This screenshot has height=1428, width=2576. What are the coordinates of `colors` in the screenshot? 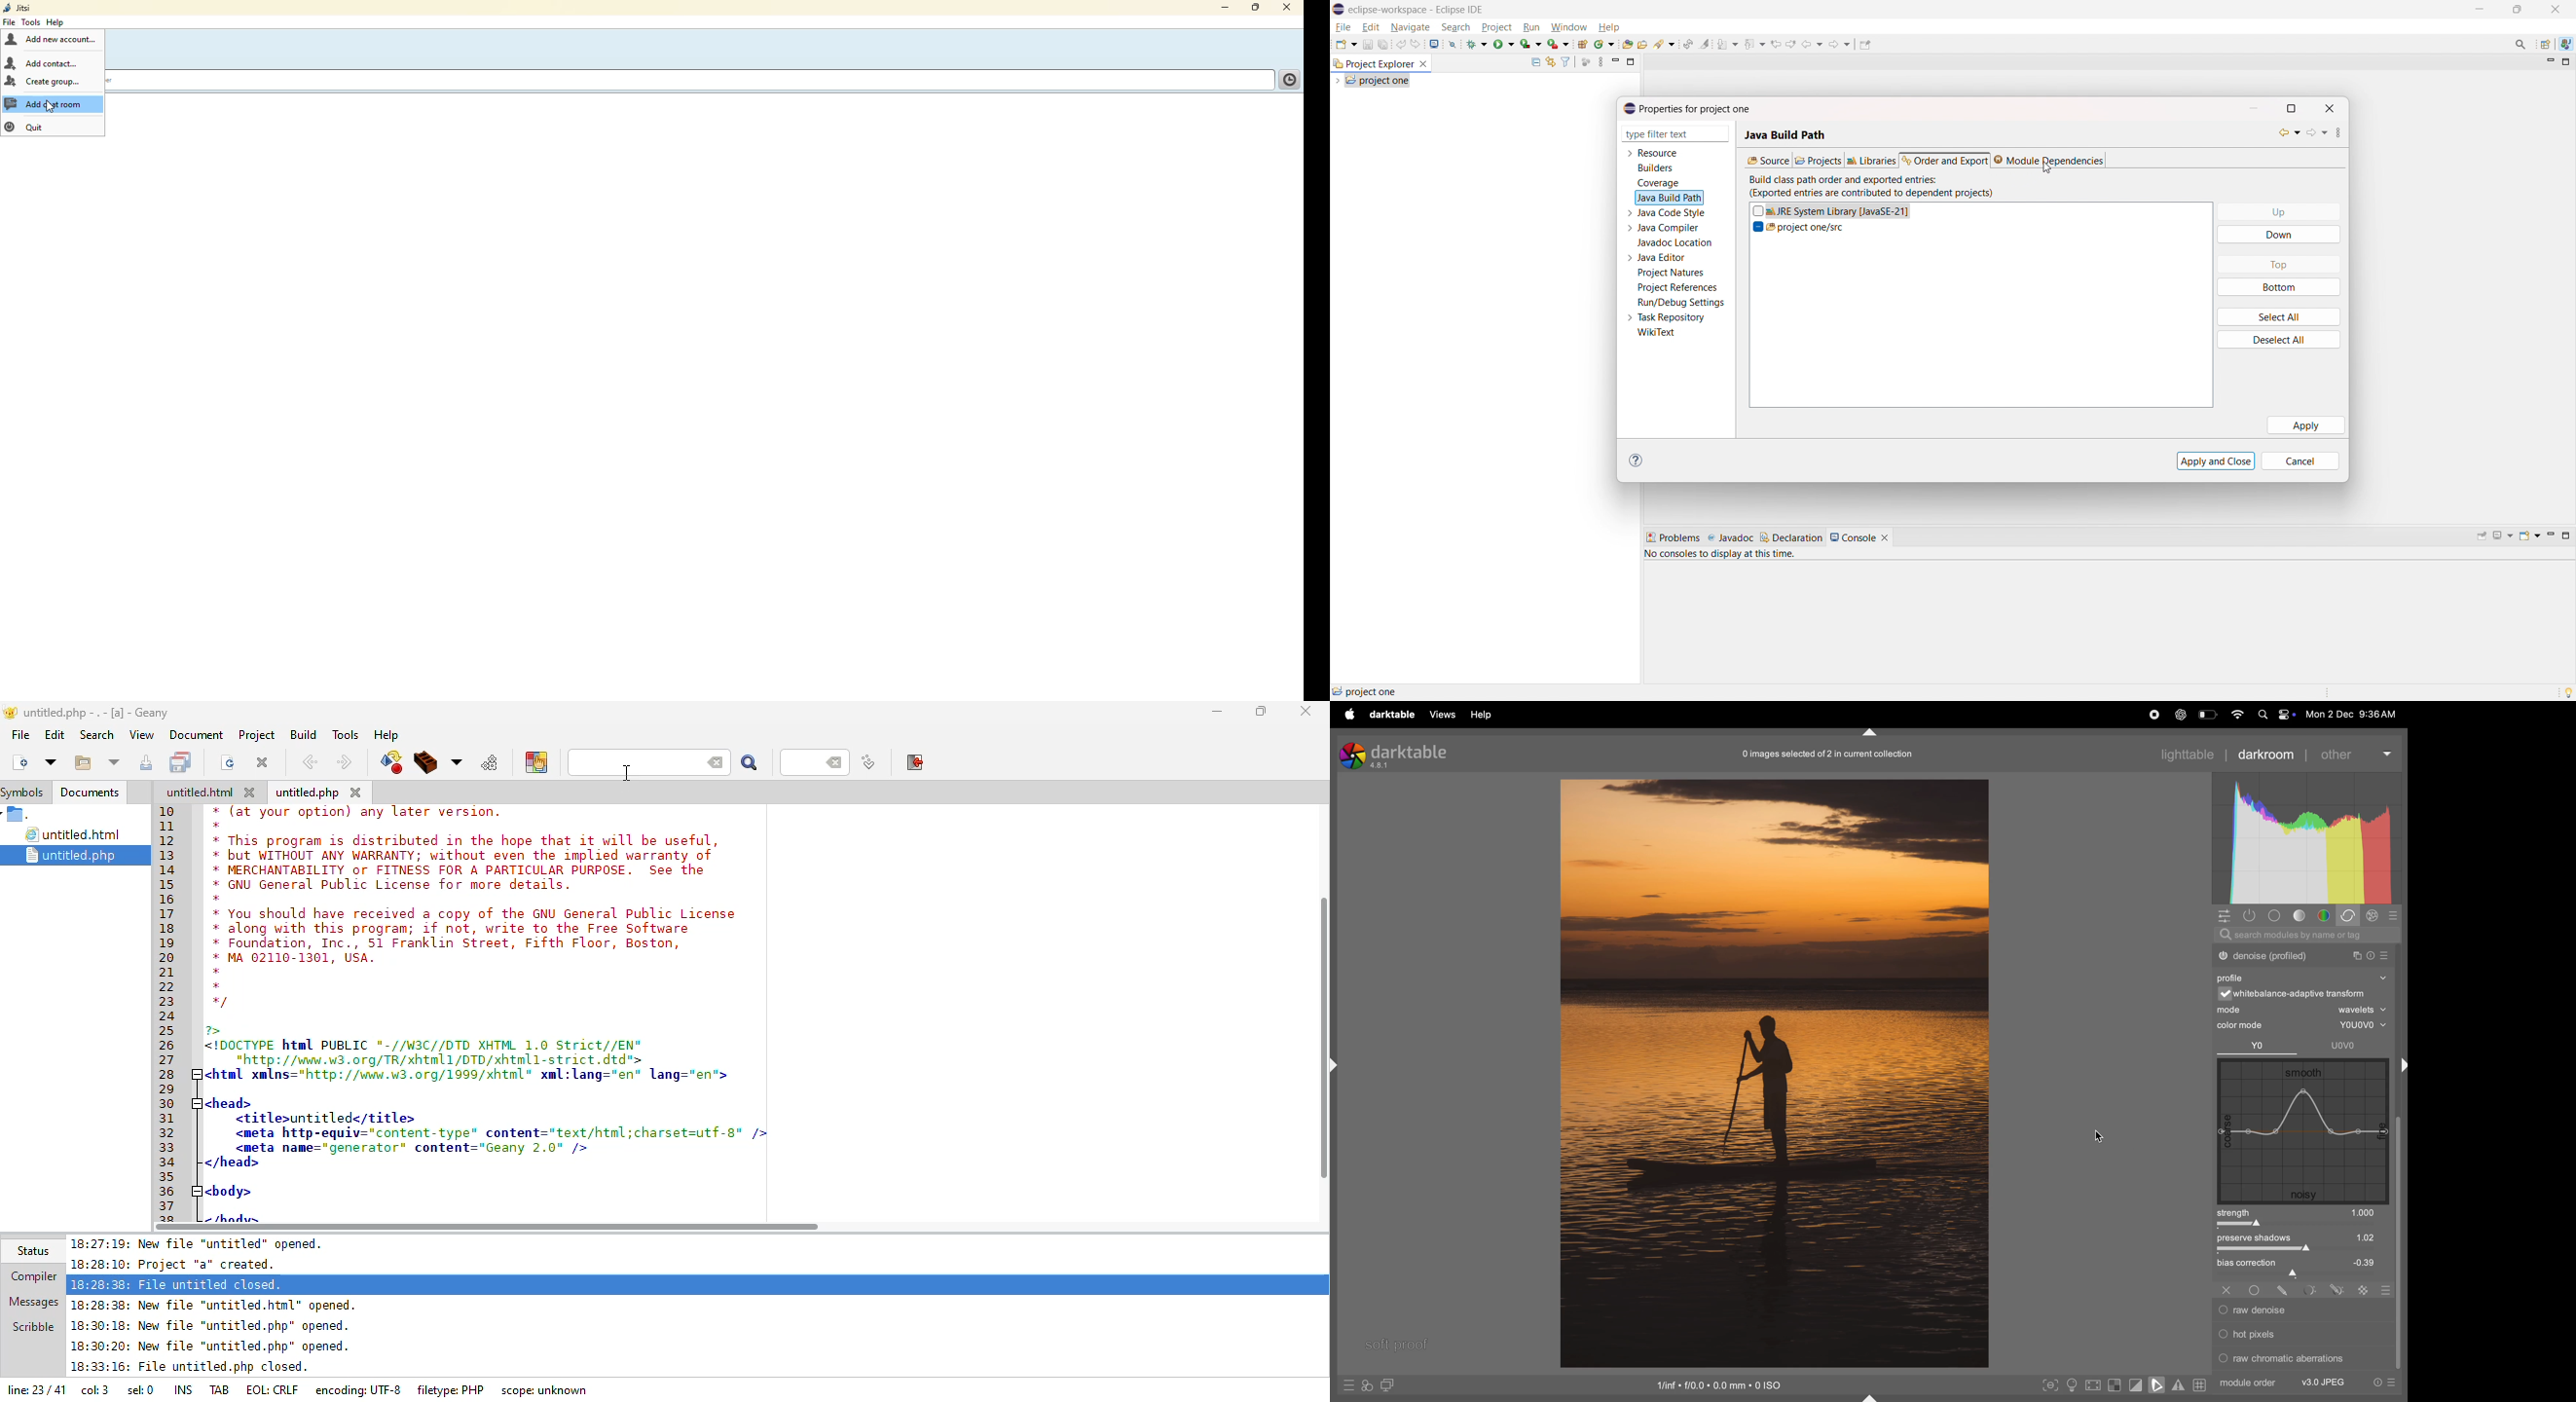 It's located at (2325, 916).